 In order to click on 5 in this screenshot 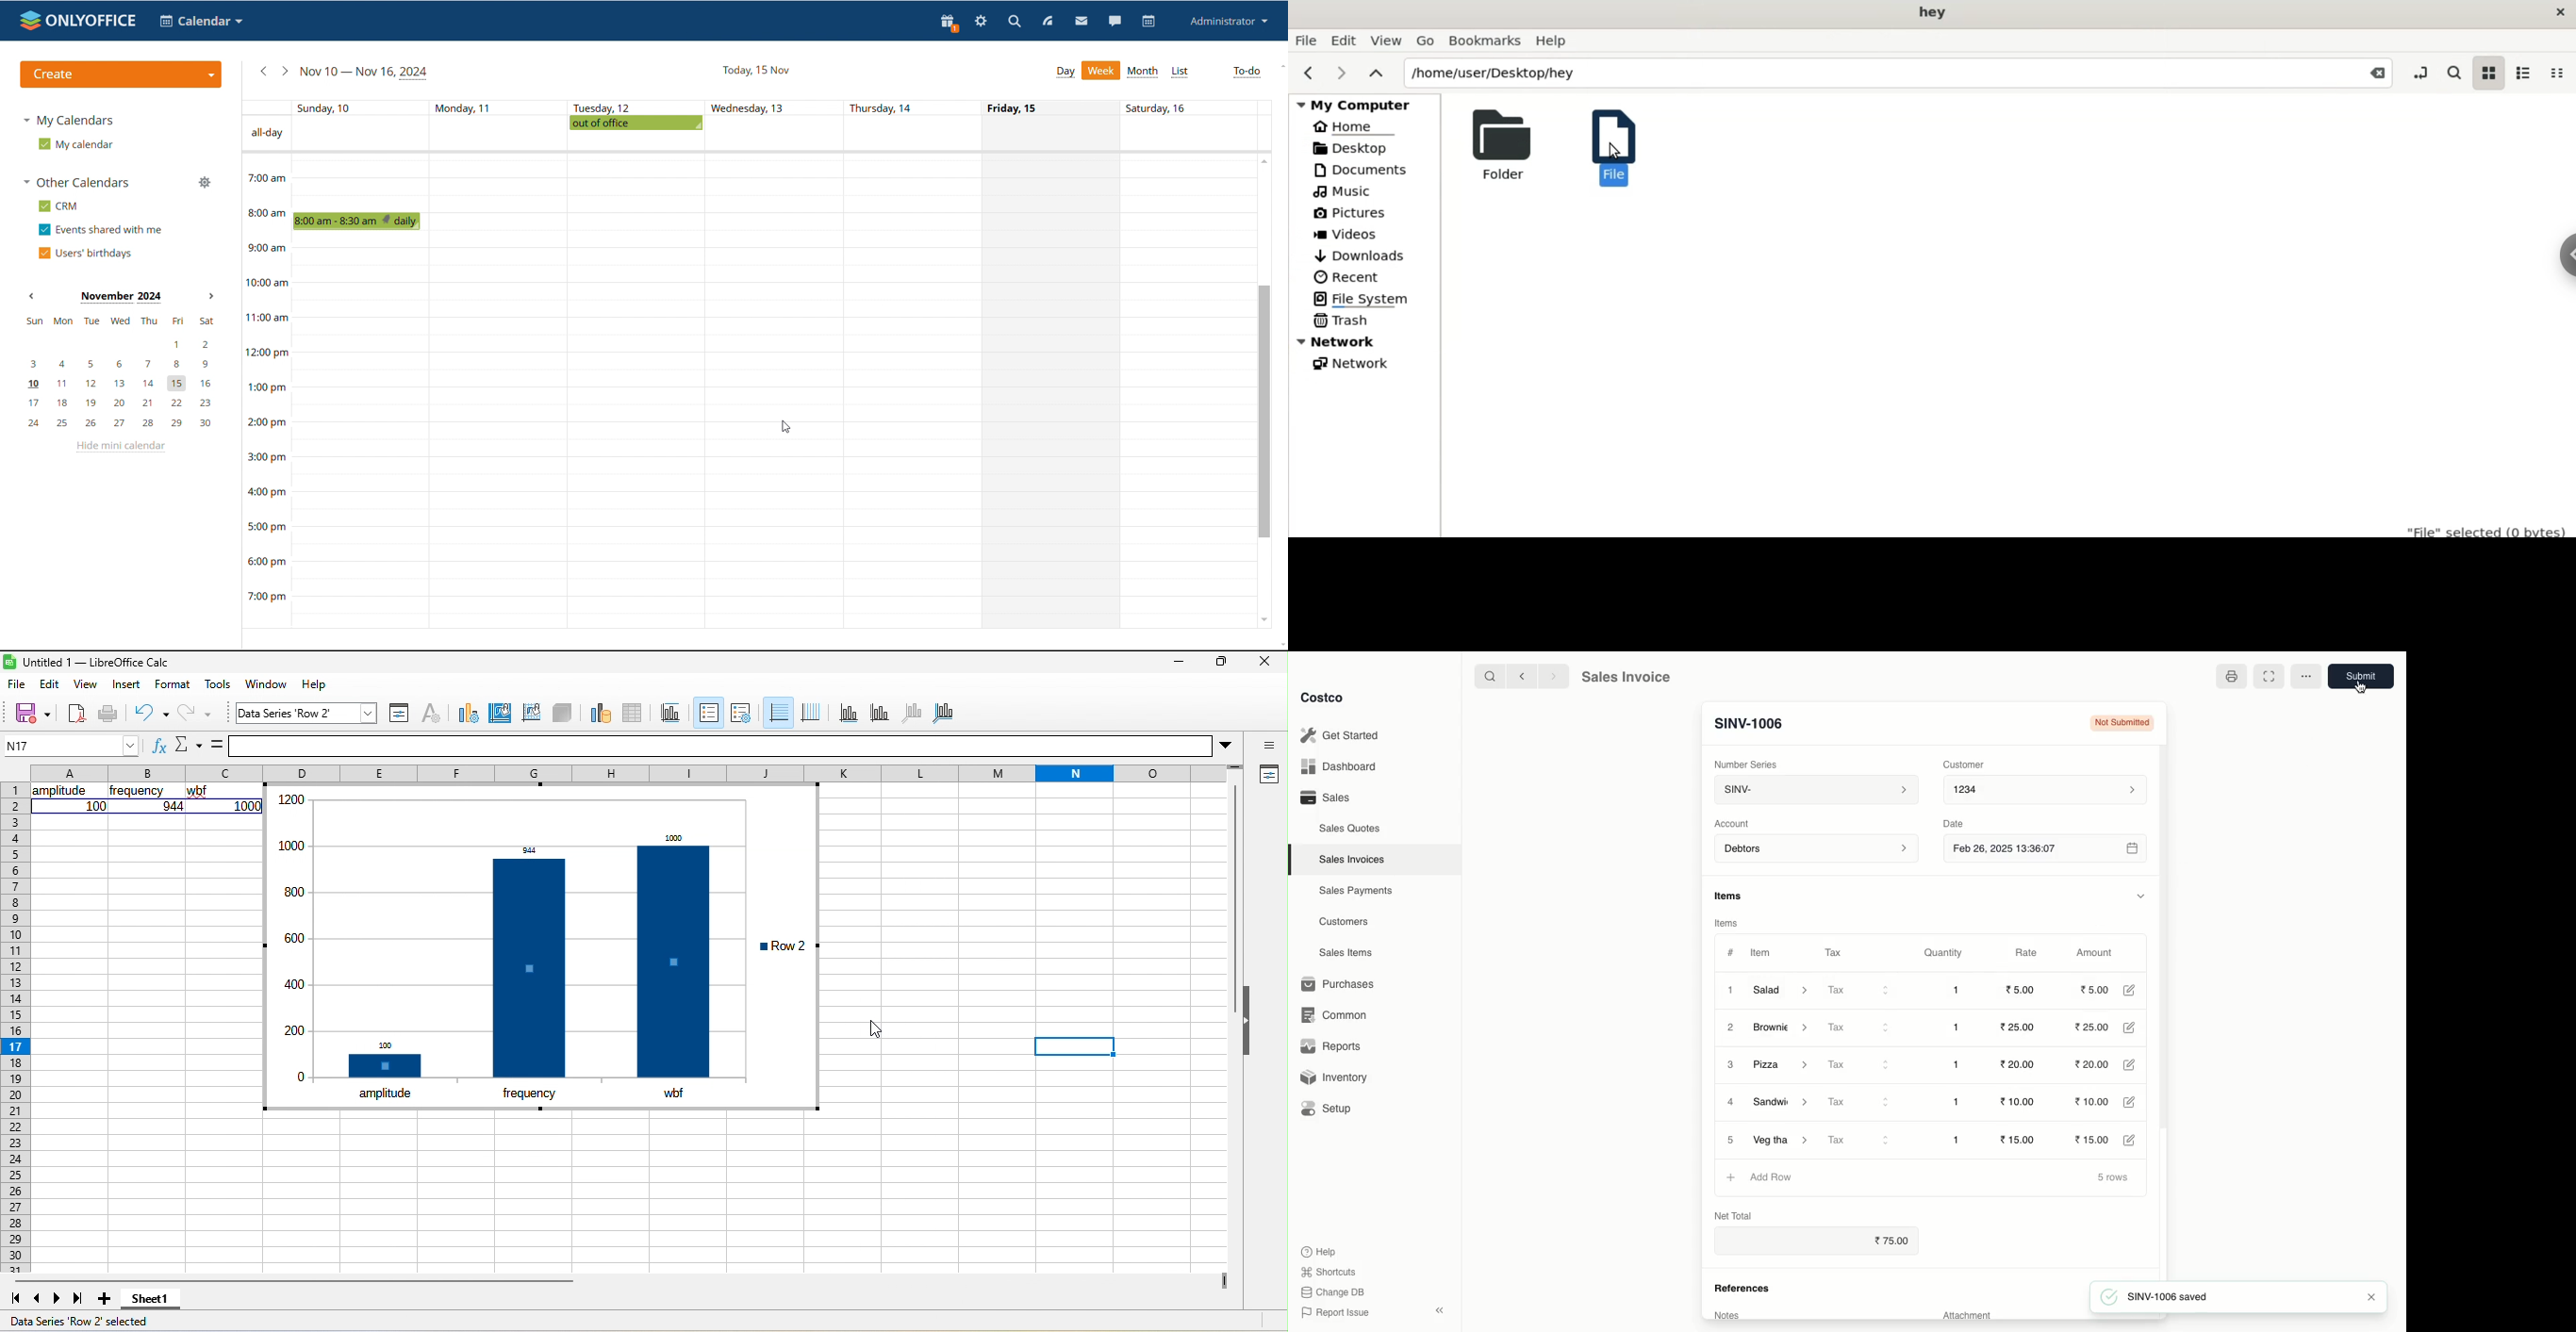, I will do `click(1730, 1139)`.